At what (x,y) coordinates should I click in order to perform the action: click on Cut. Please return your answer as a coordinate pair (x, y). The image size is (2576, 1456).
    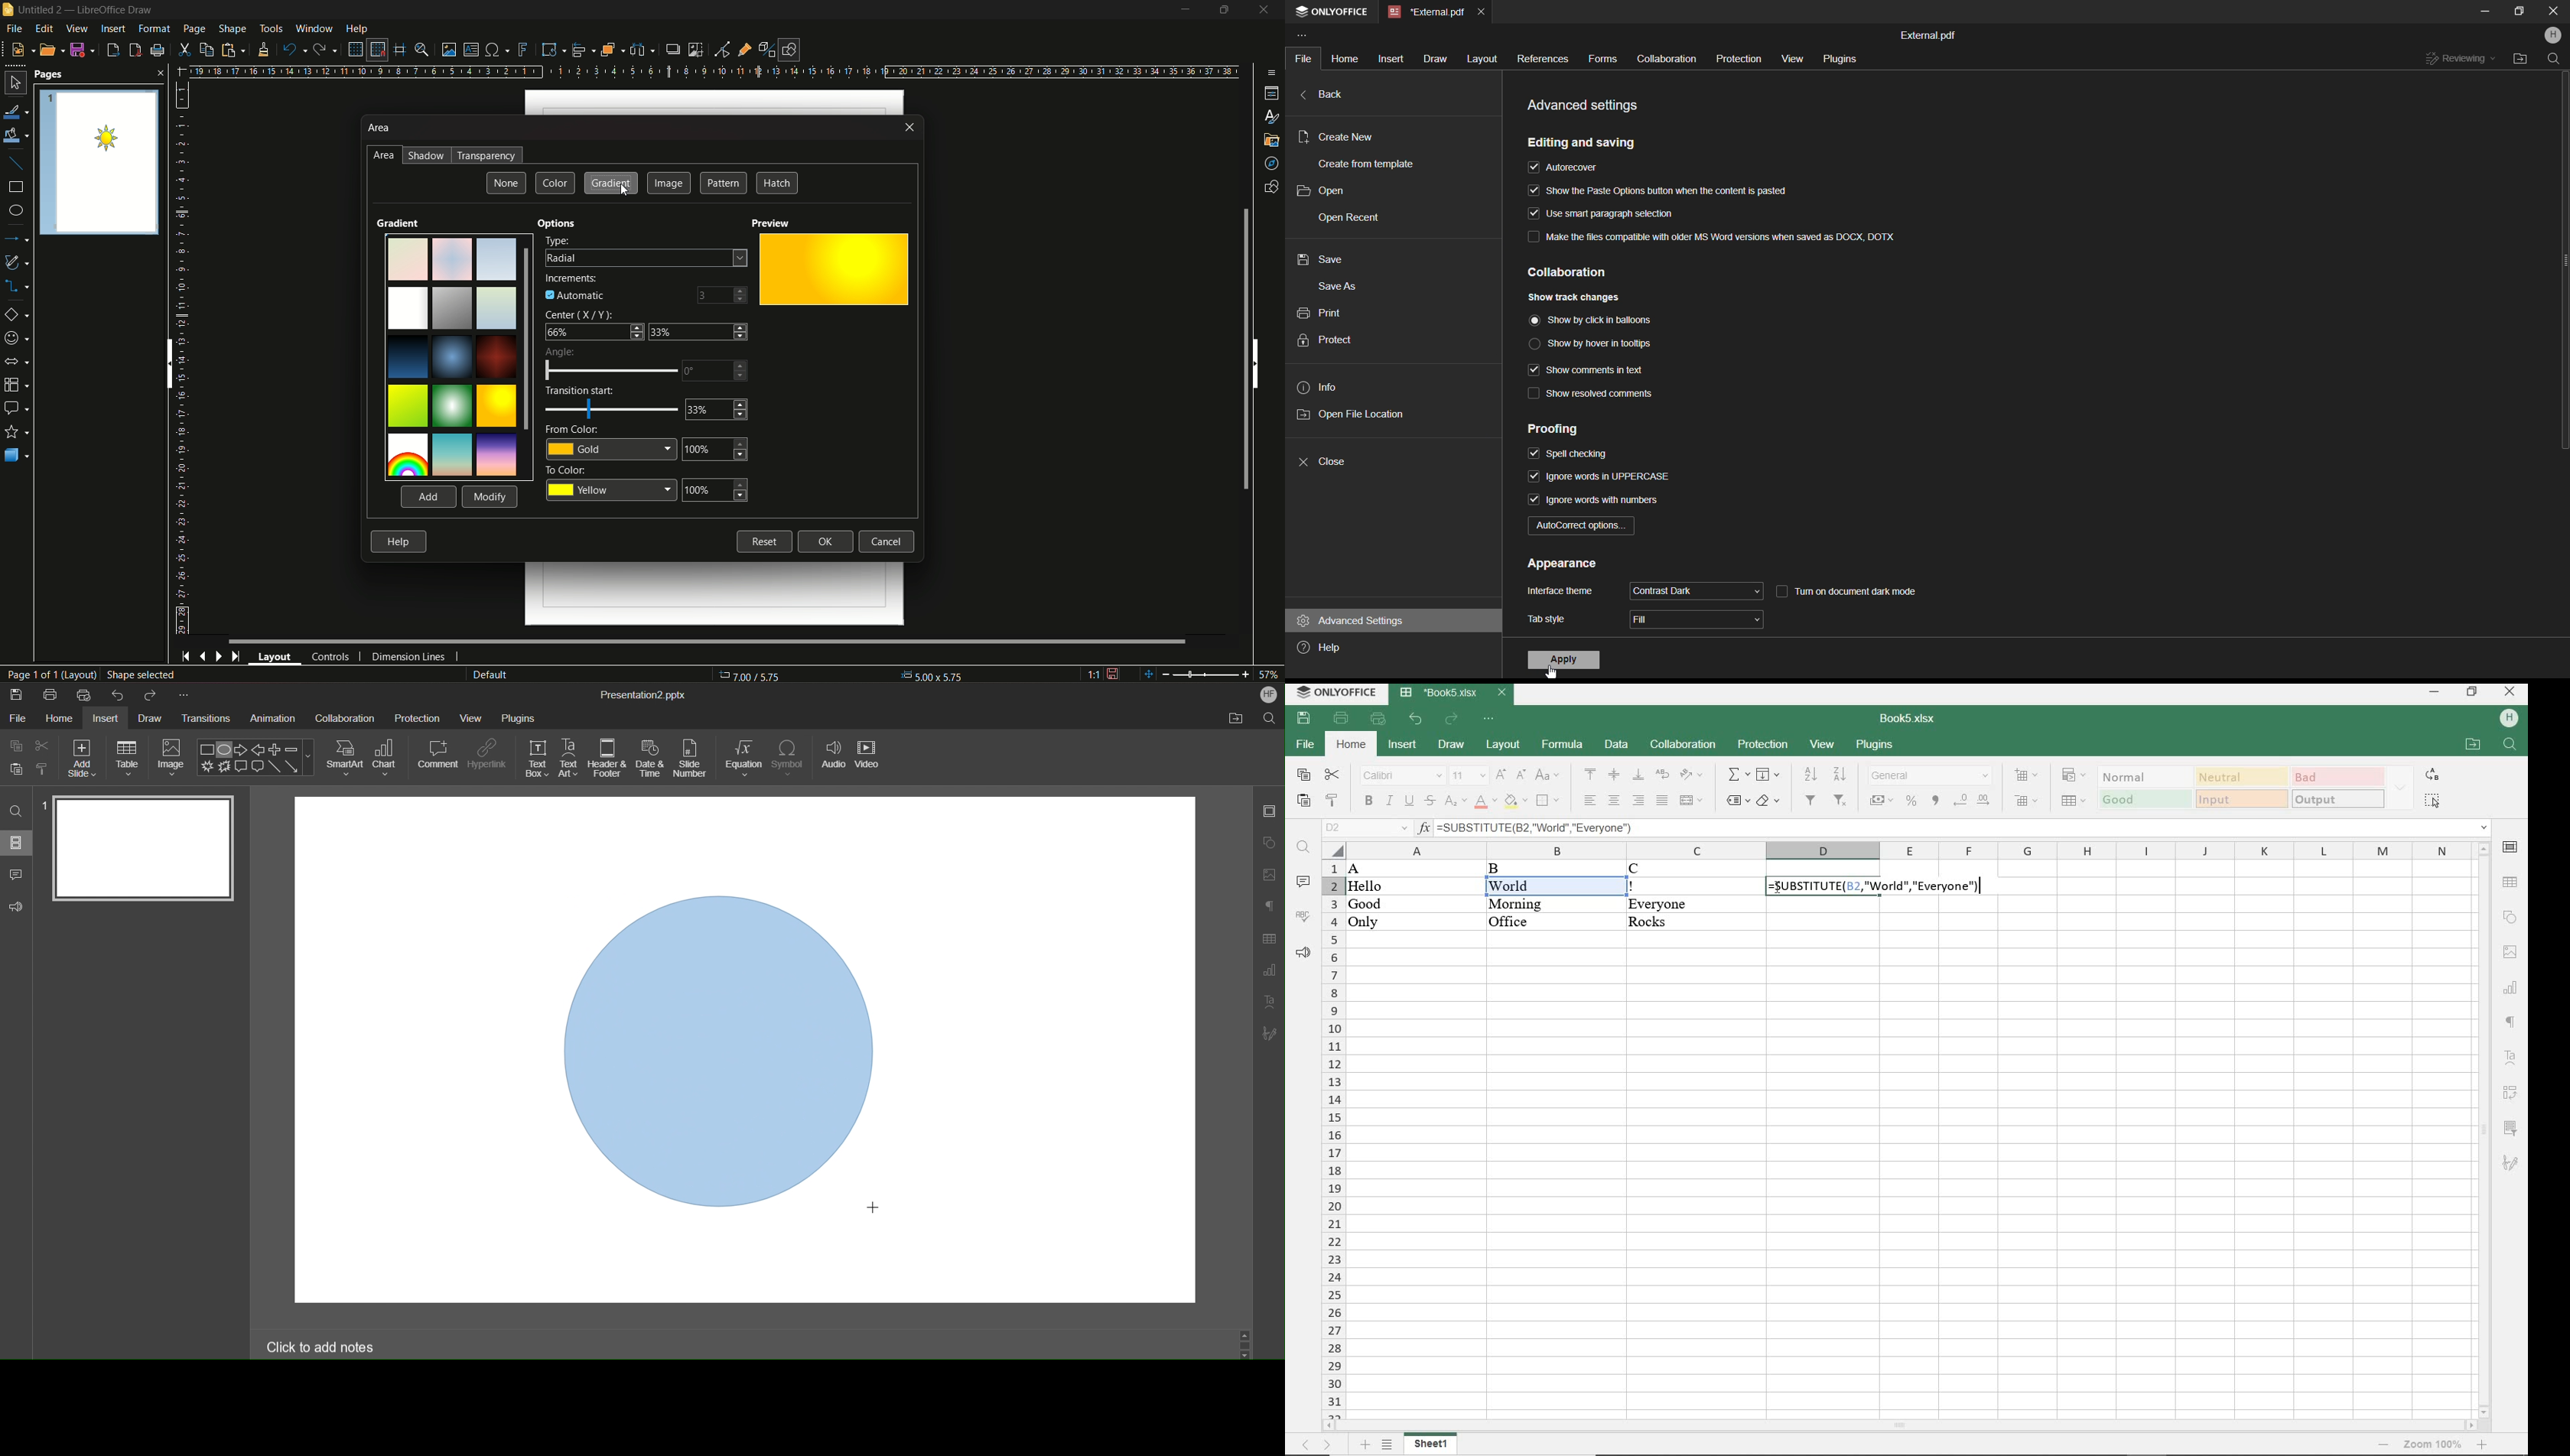
    Looking at the image, I should click on (44, 745).